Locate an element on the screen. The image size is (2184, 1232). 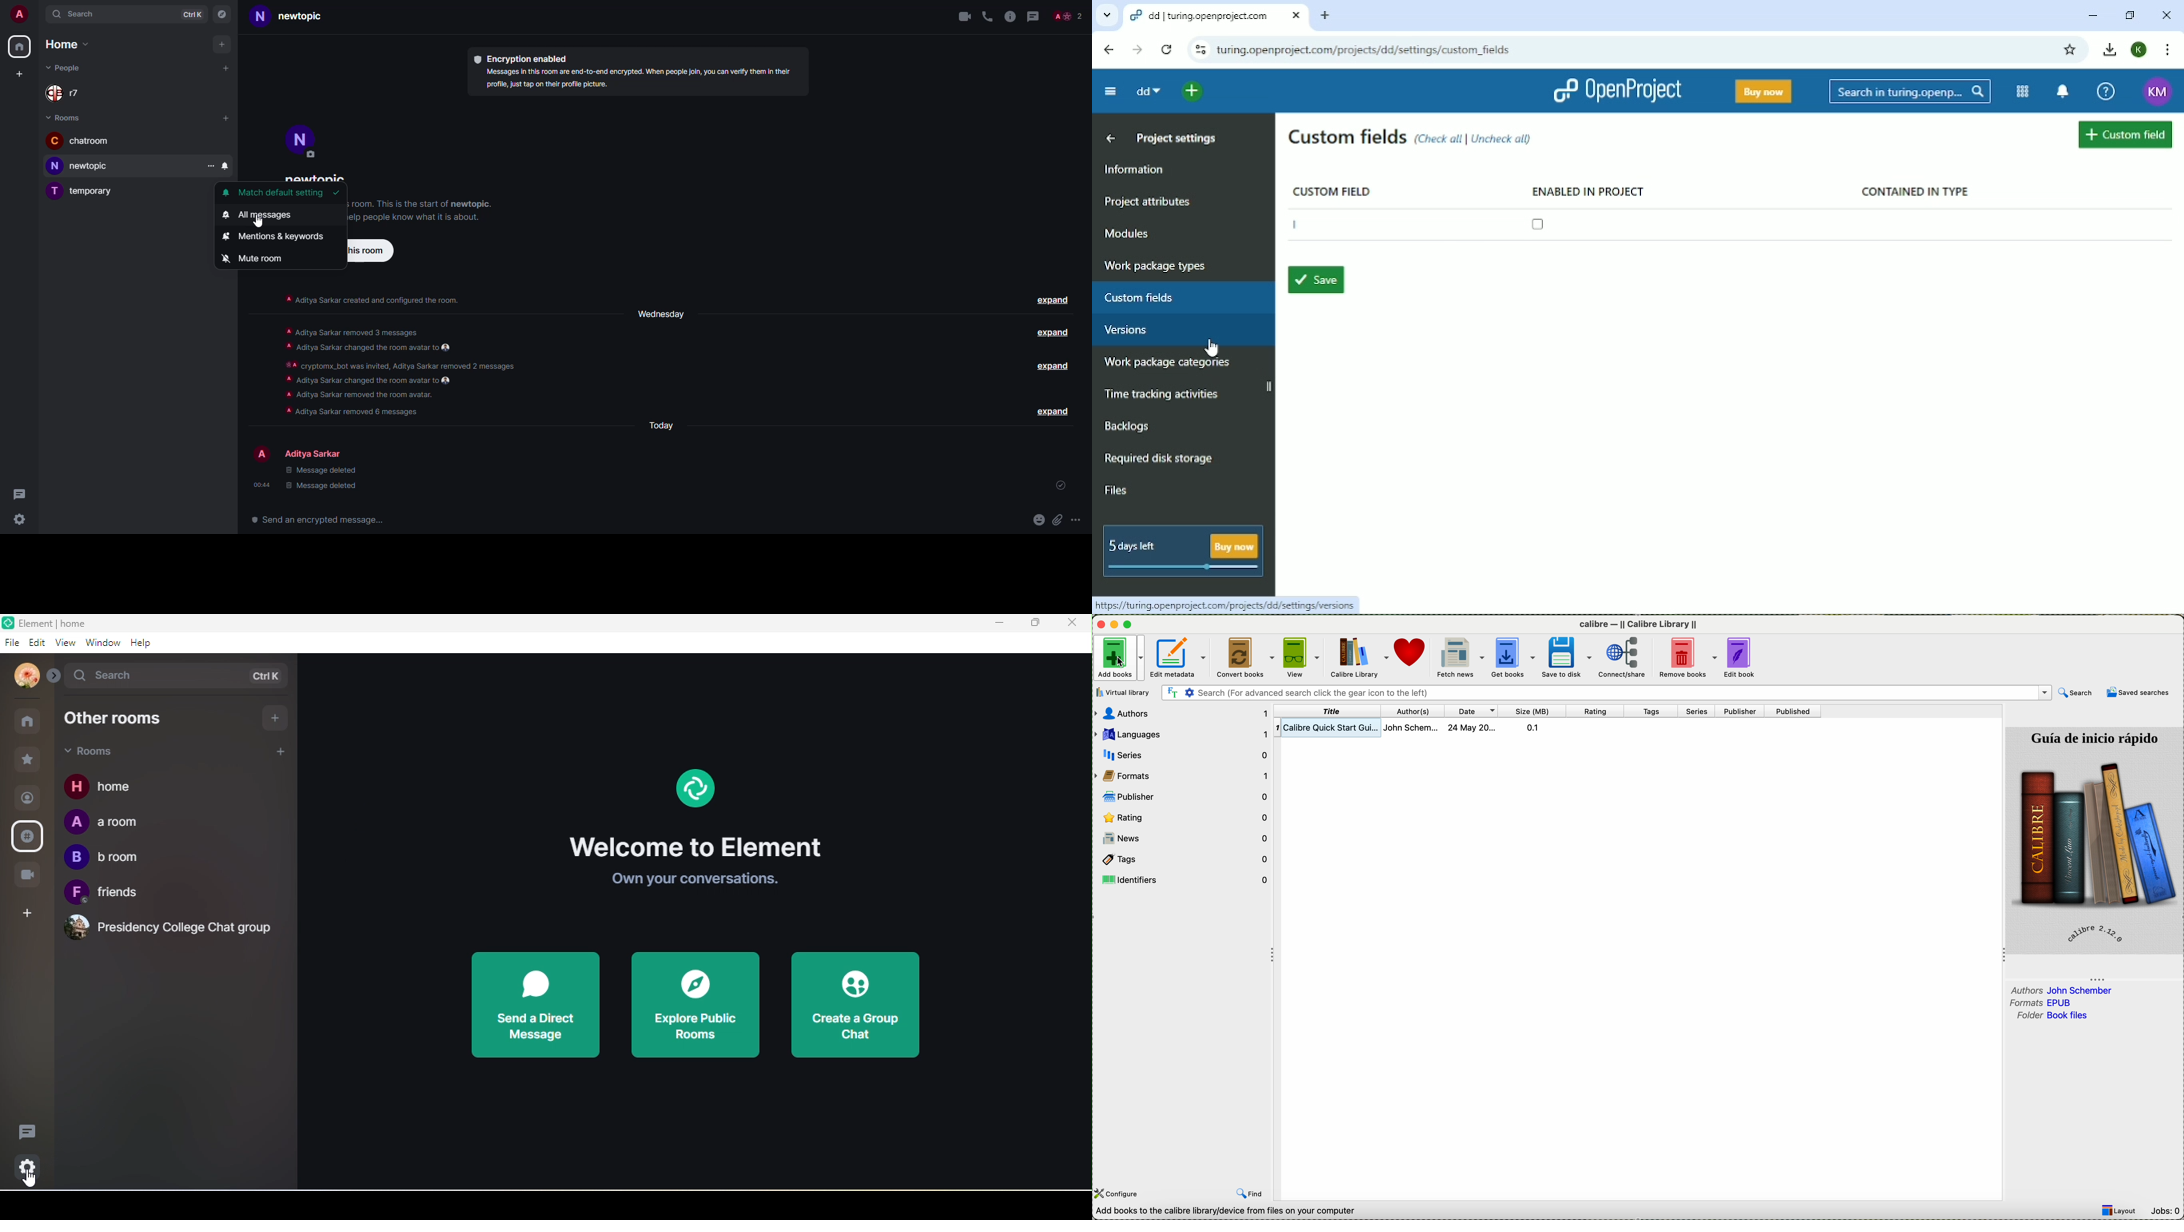
title is located at coordinates (1328, 712).